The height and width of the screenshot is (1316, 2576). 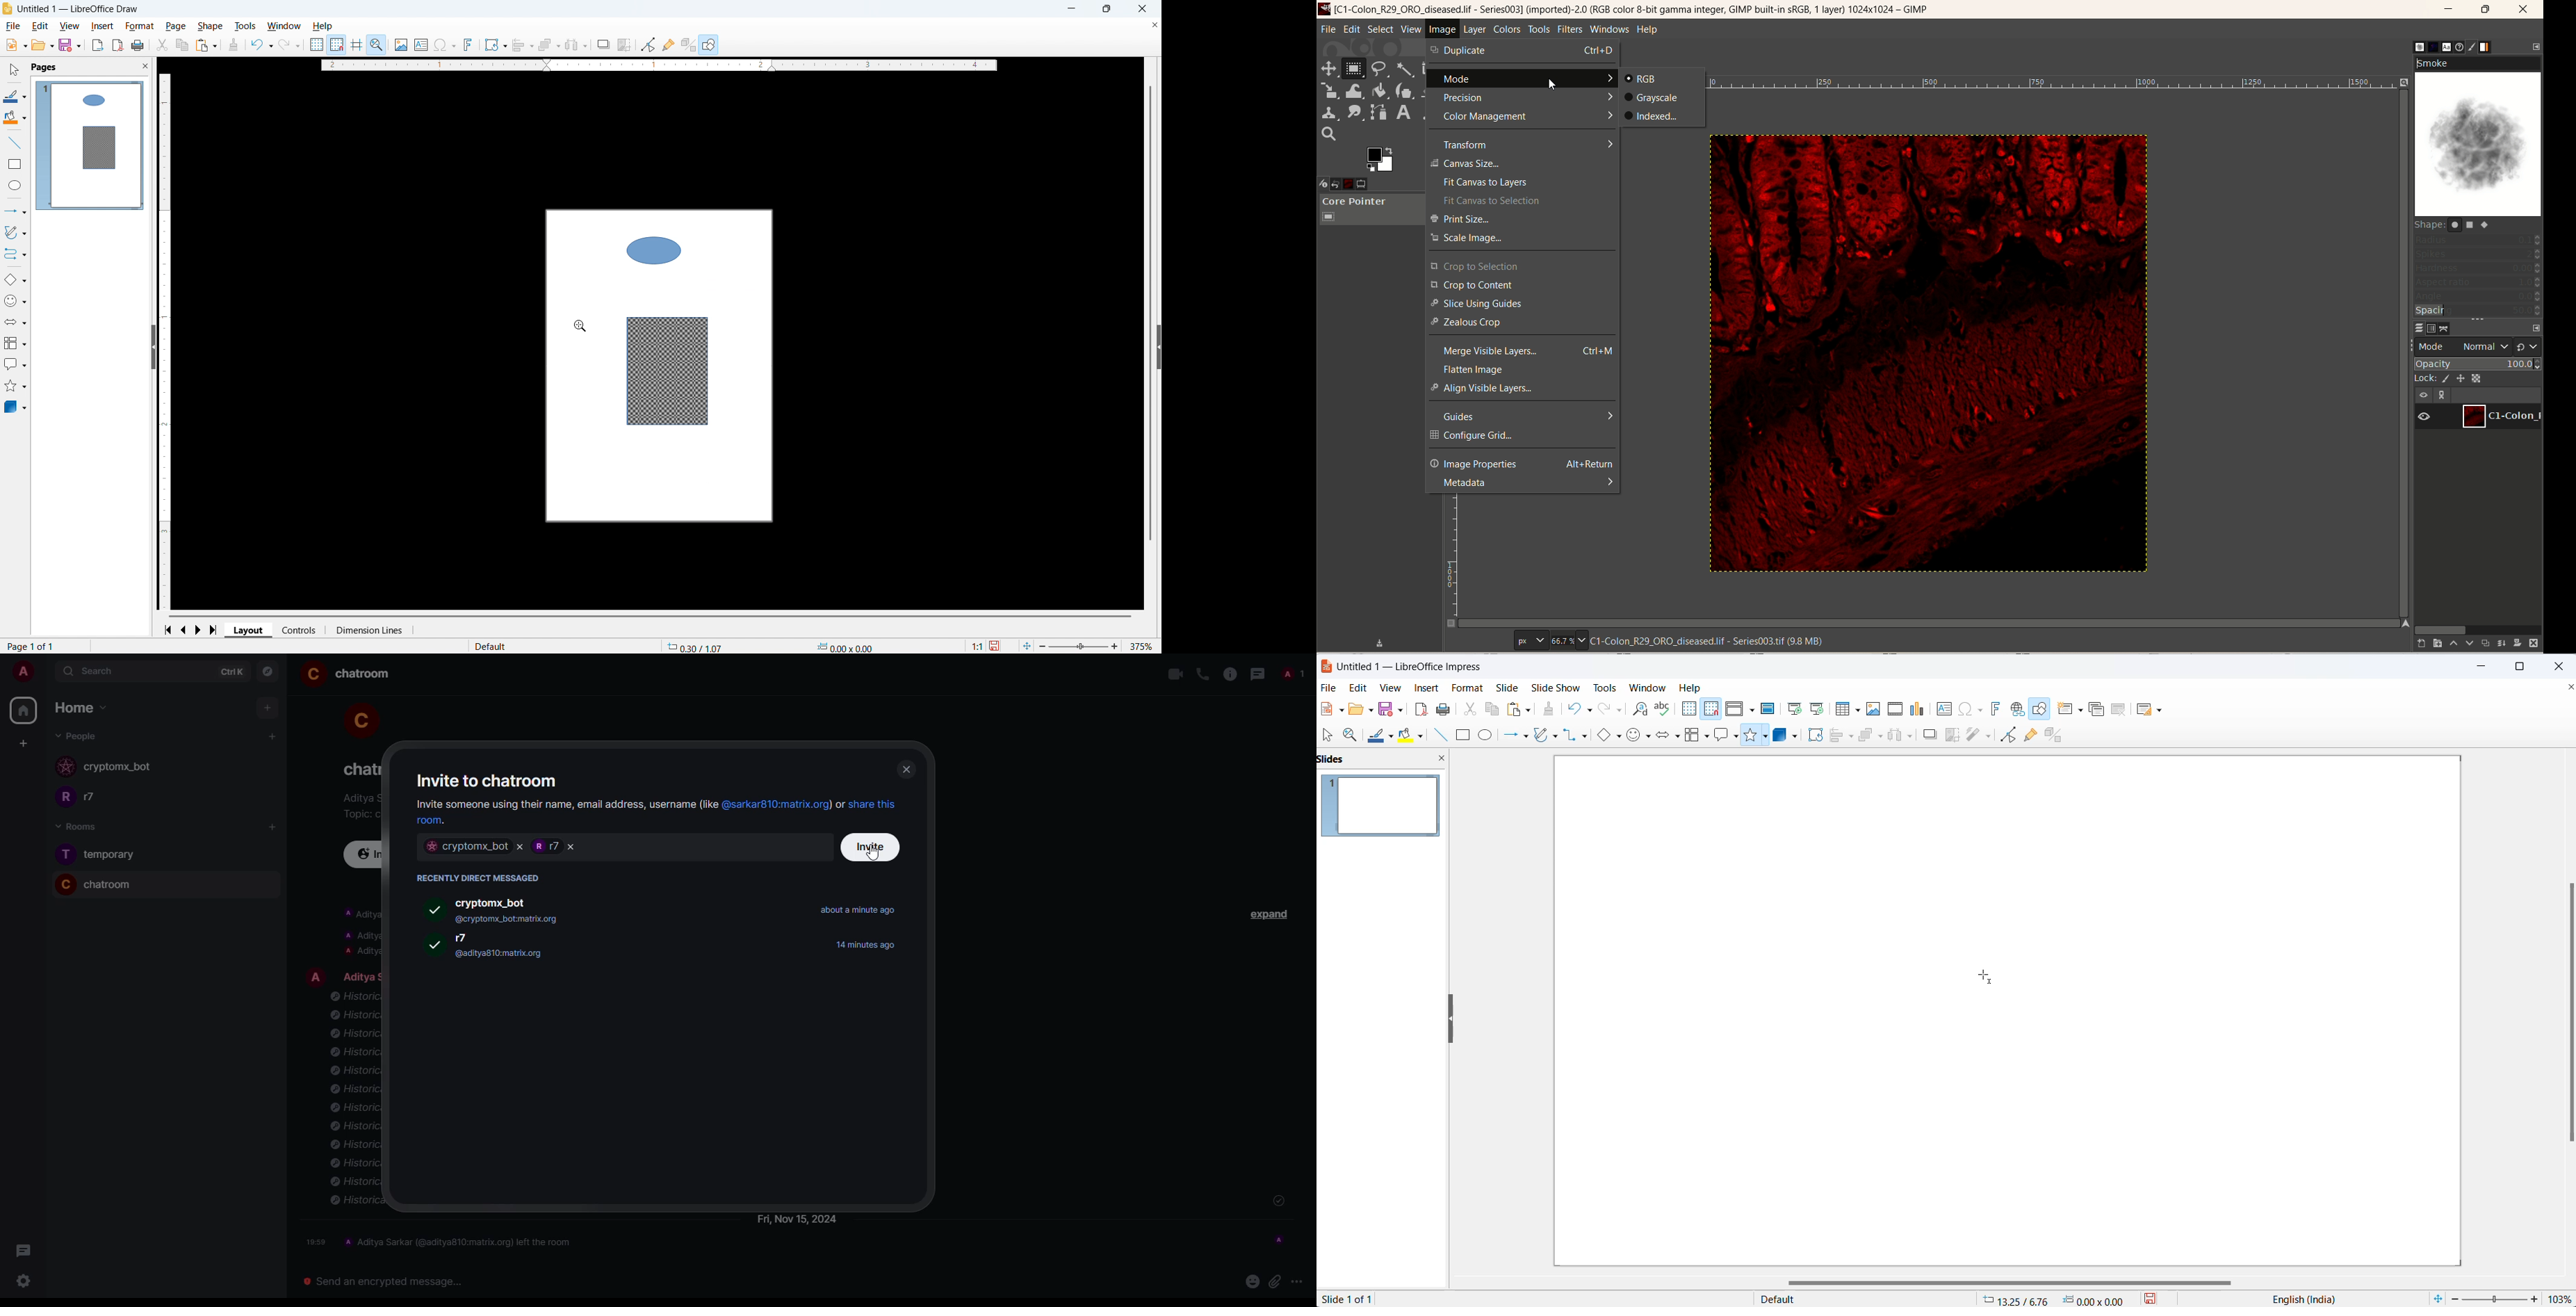 I want to click on profile image, so click(x=67, y=768).